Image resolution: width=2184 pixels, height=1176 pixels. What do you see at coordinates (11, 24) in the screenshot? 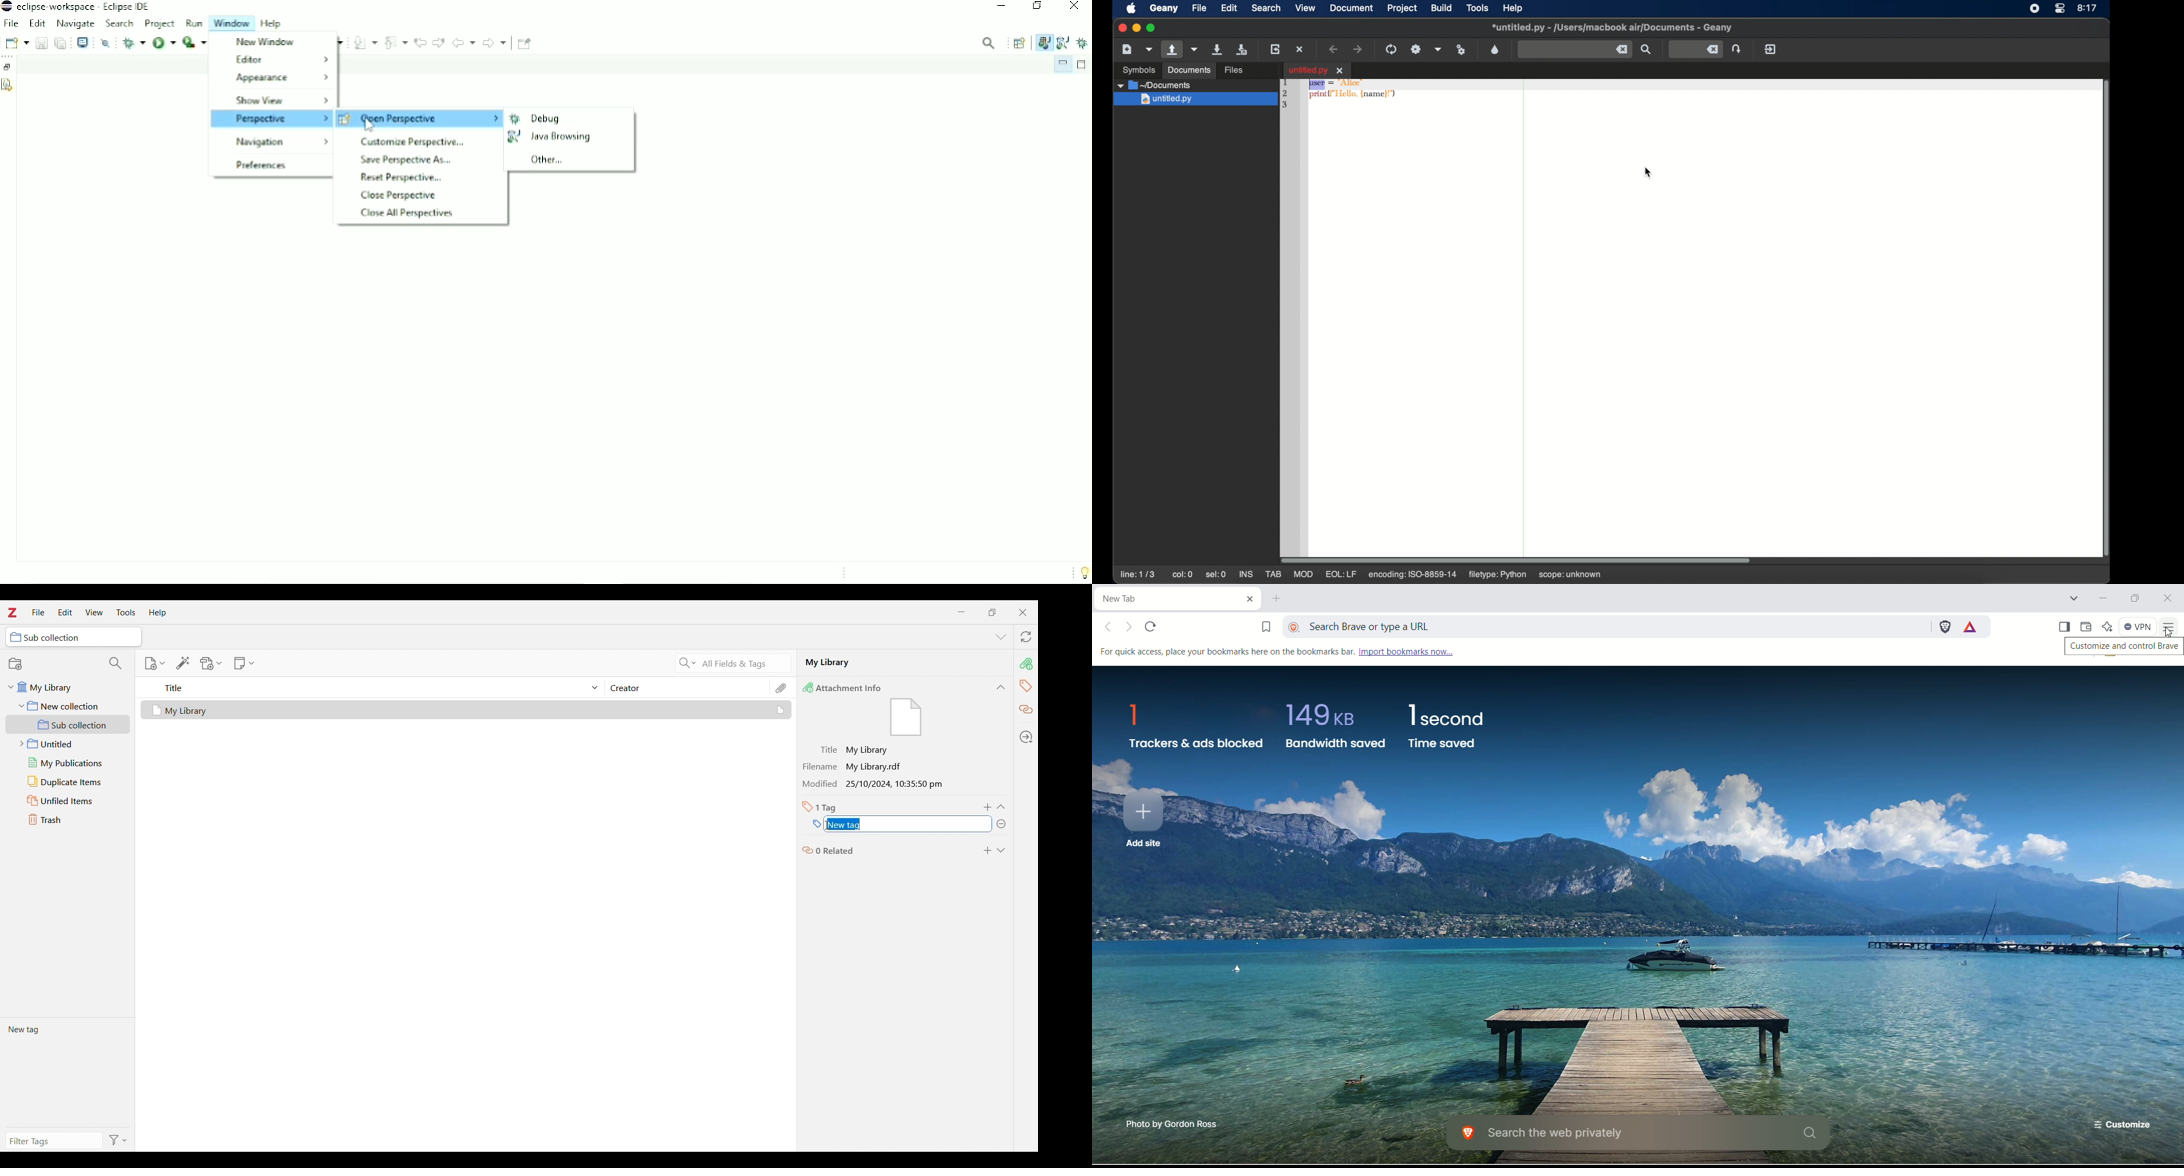
I see `File` at bounding box center [11, 24].